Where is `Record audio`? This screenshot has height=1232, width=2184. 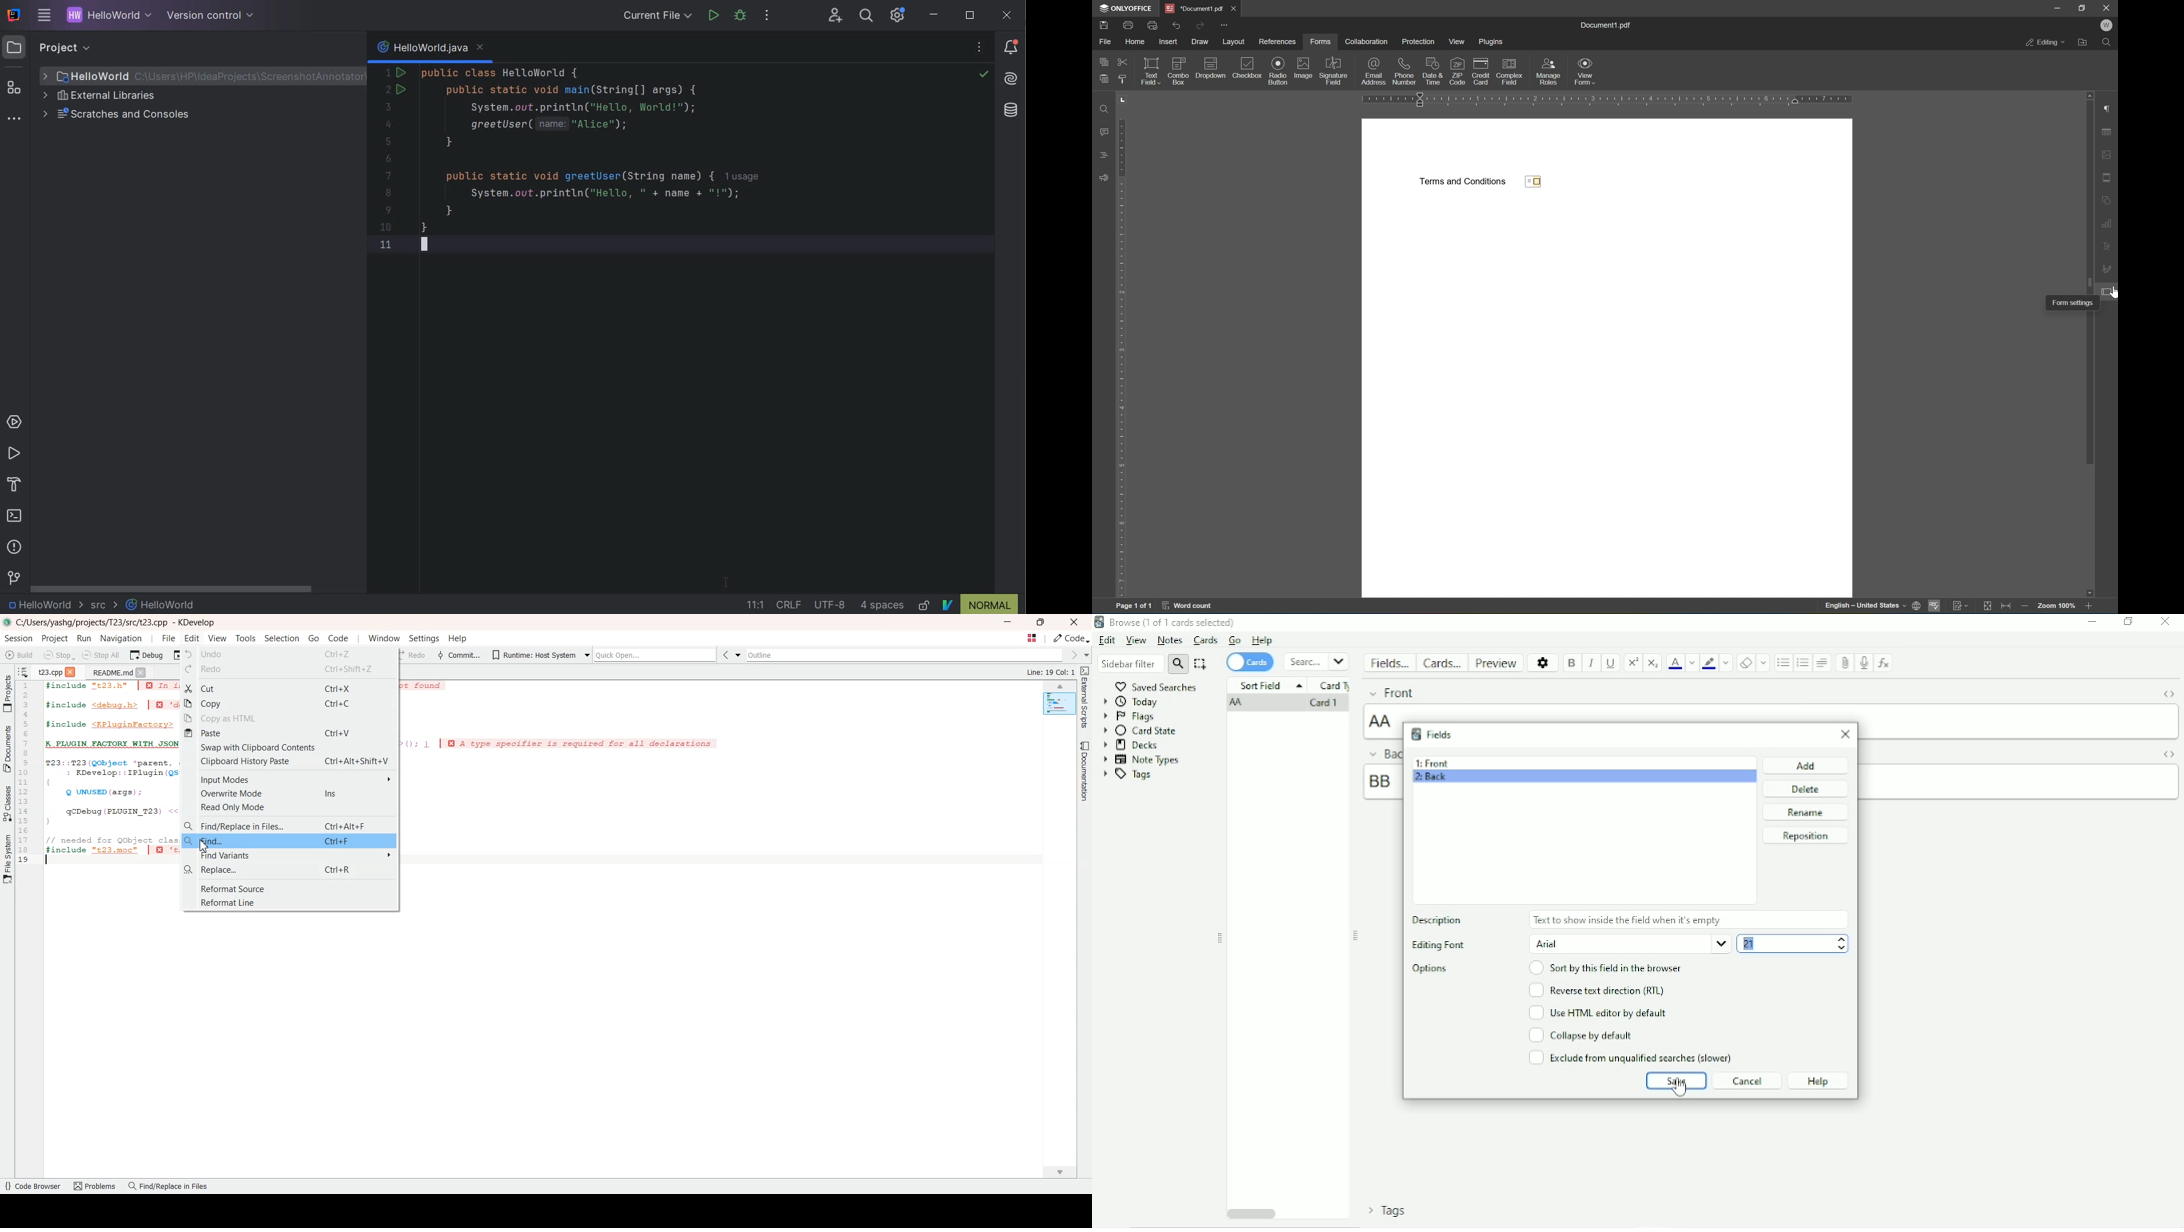
Record audio is located at coordinates (1862, 663).